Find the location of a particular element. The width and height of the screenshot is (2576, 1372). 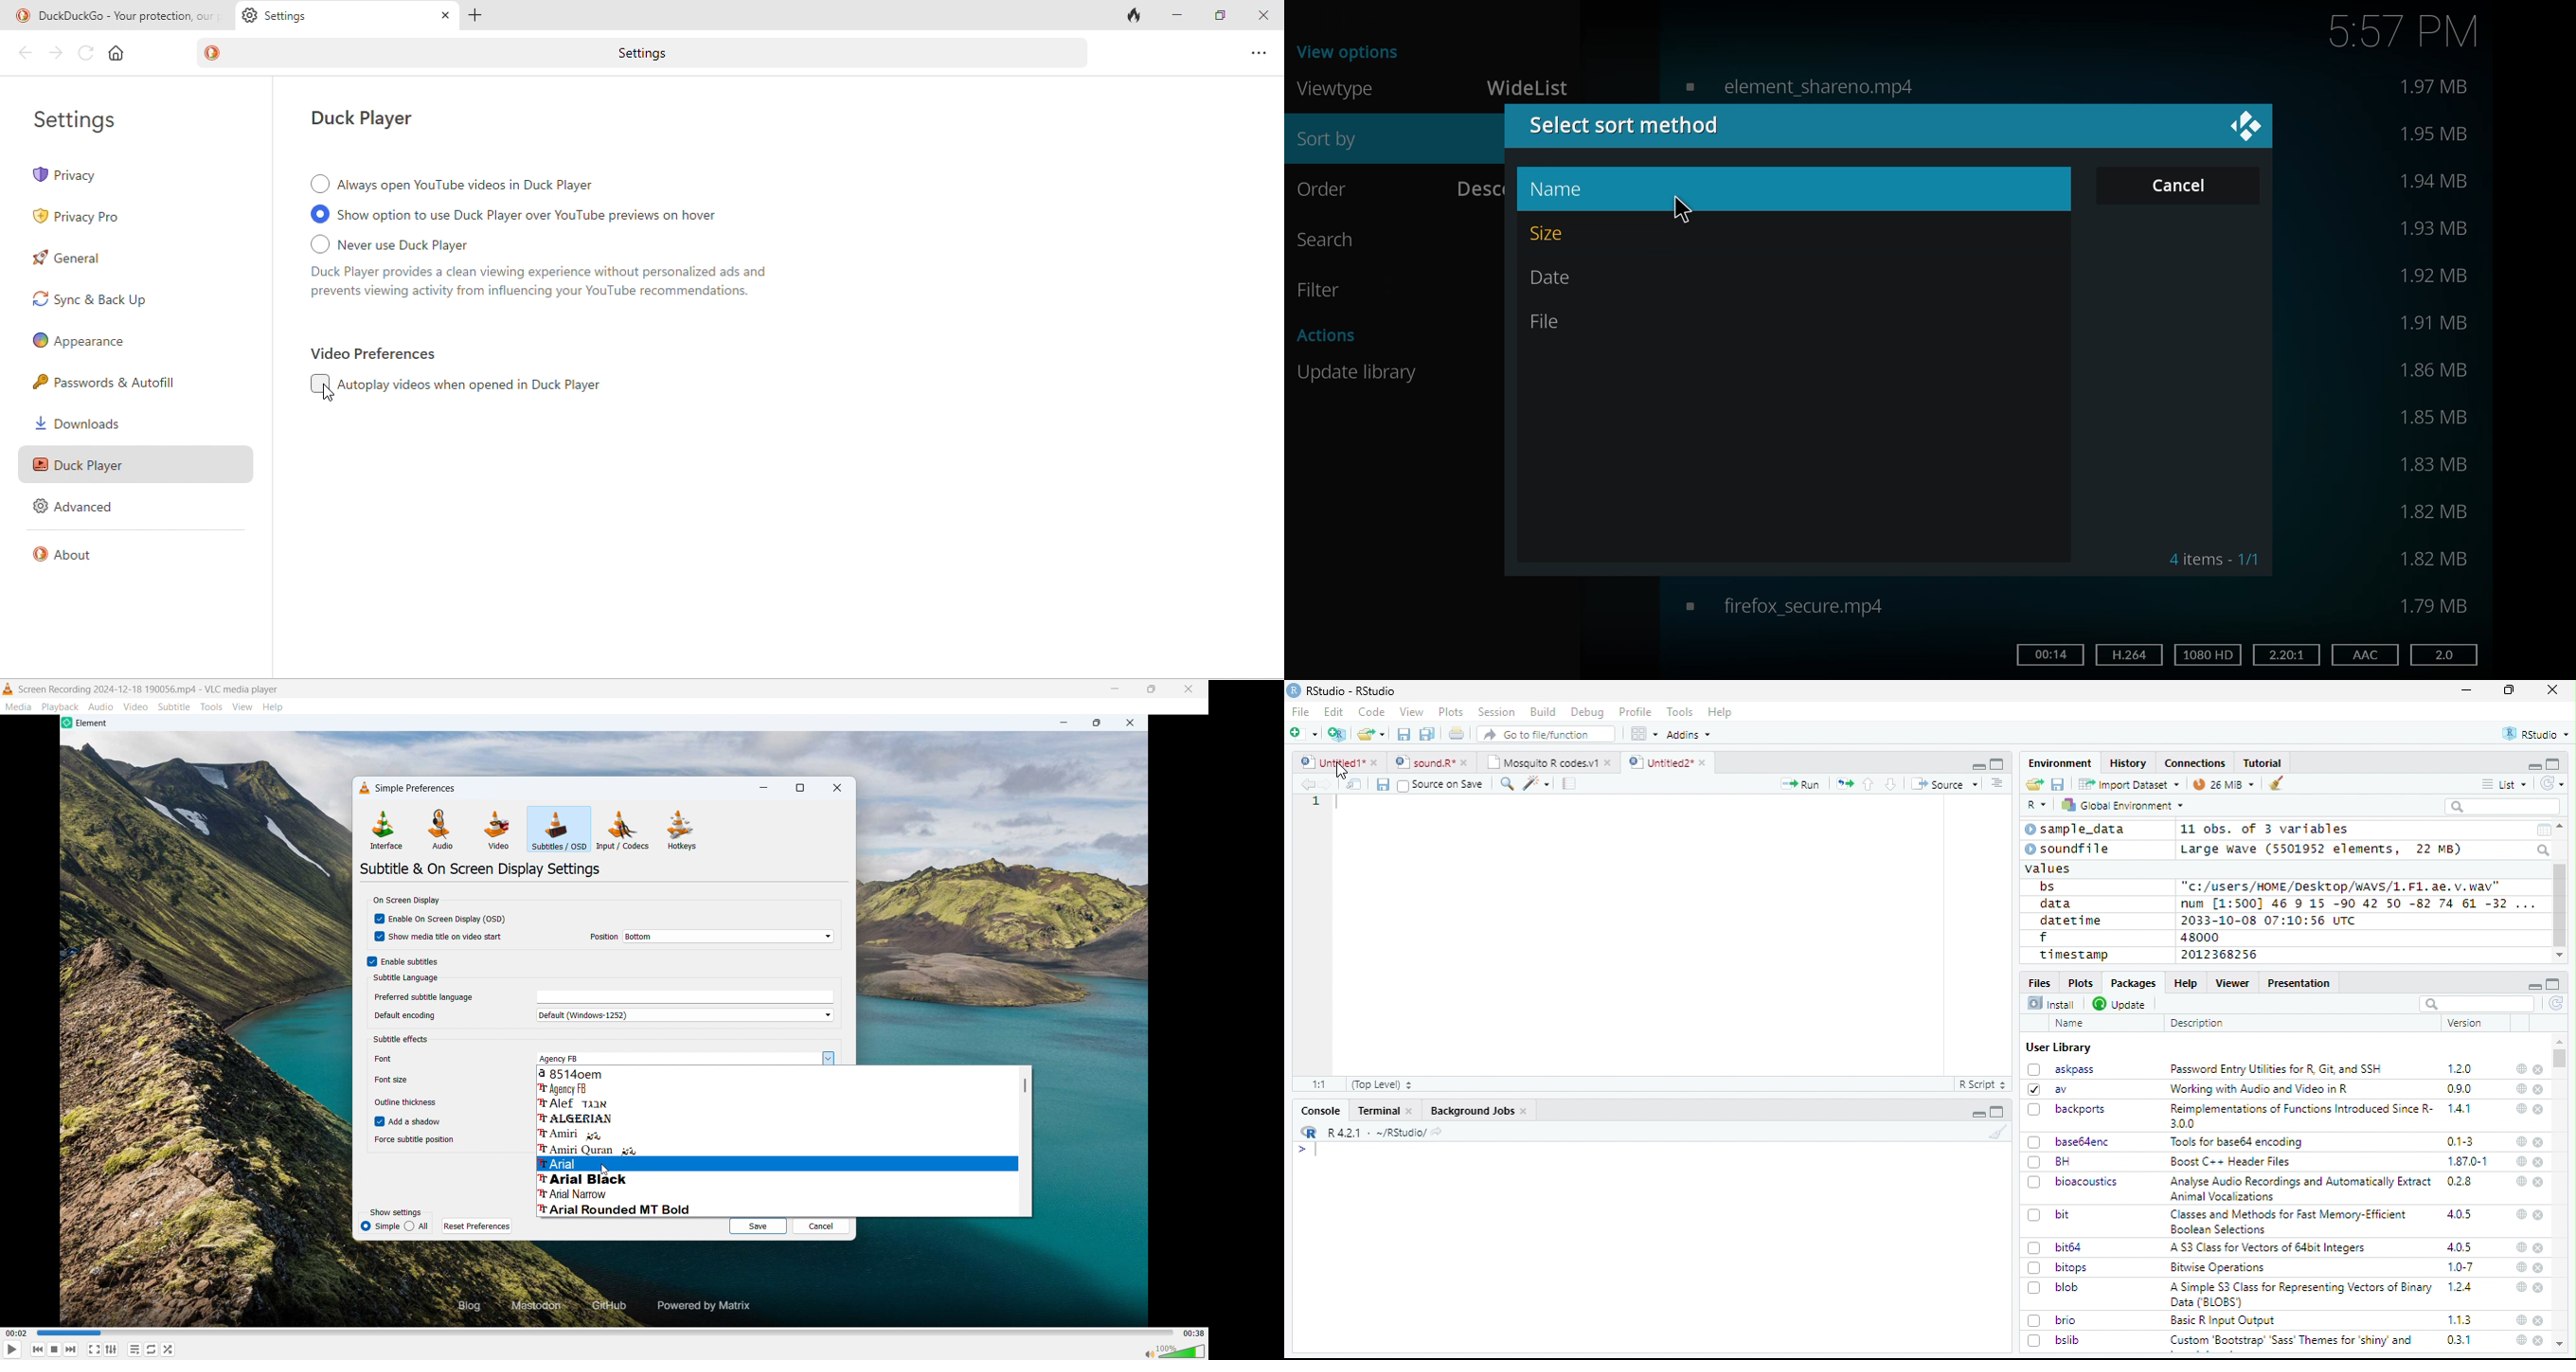

Source on Save is located at coordinates (1439, 784).